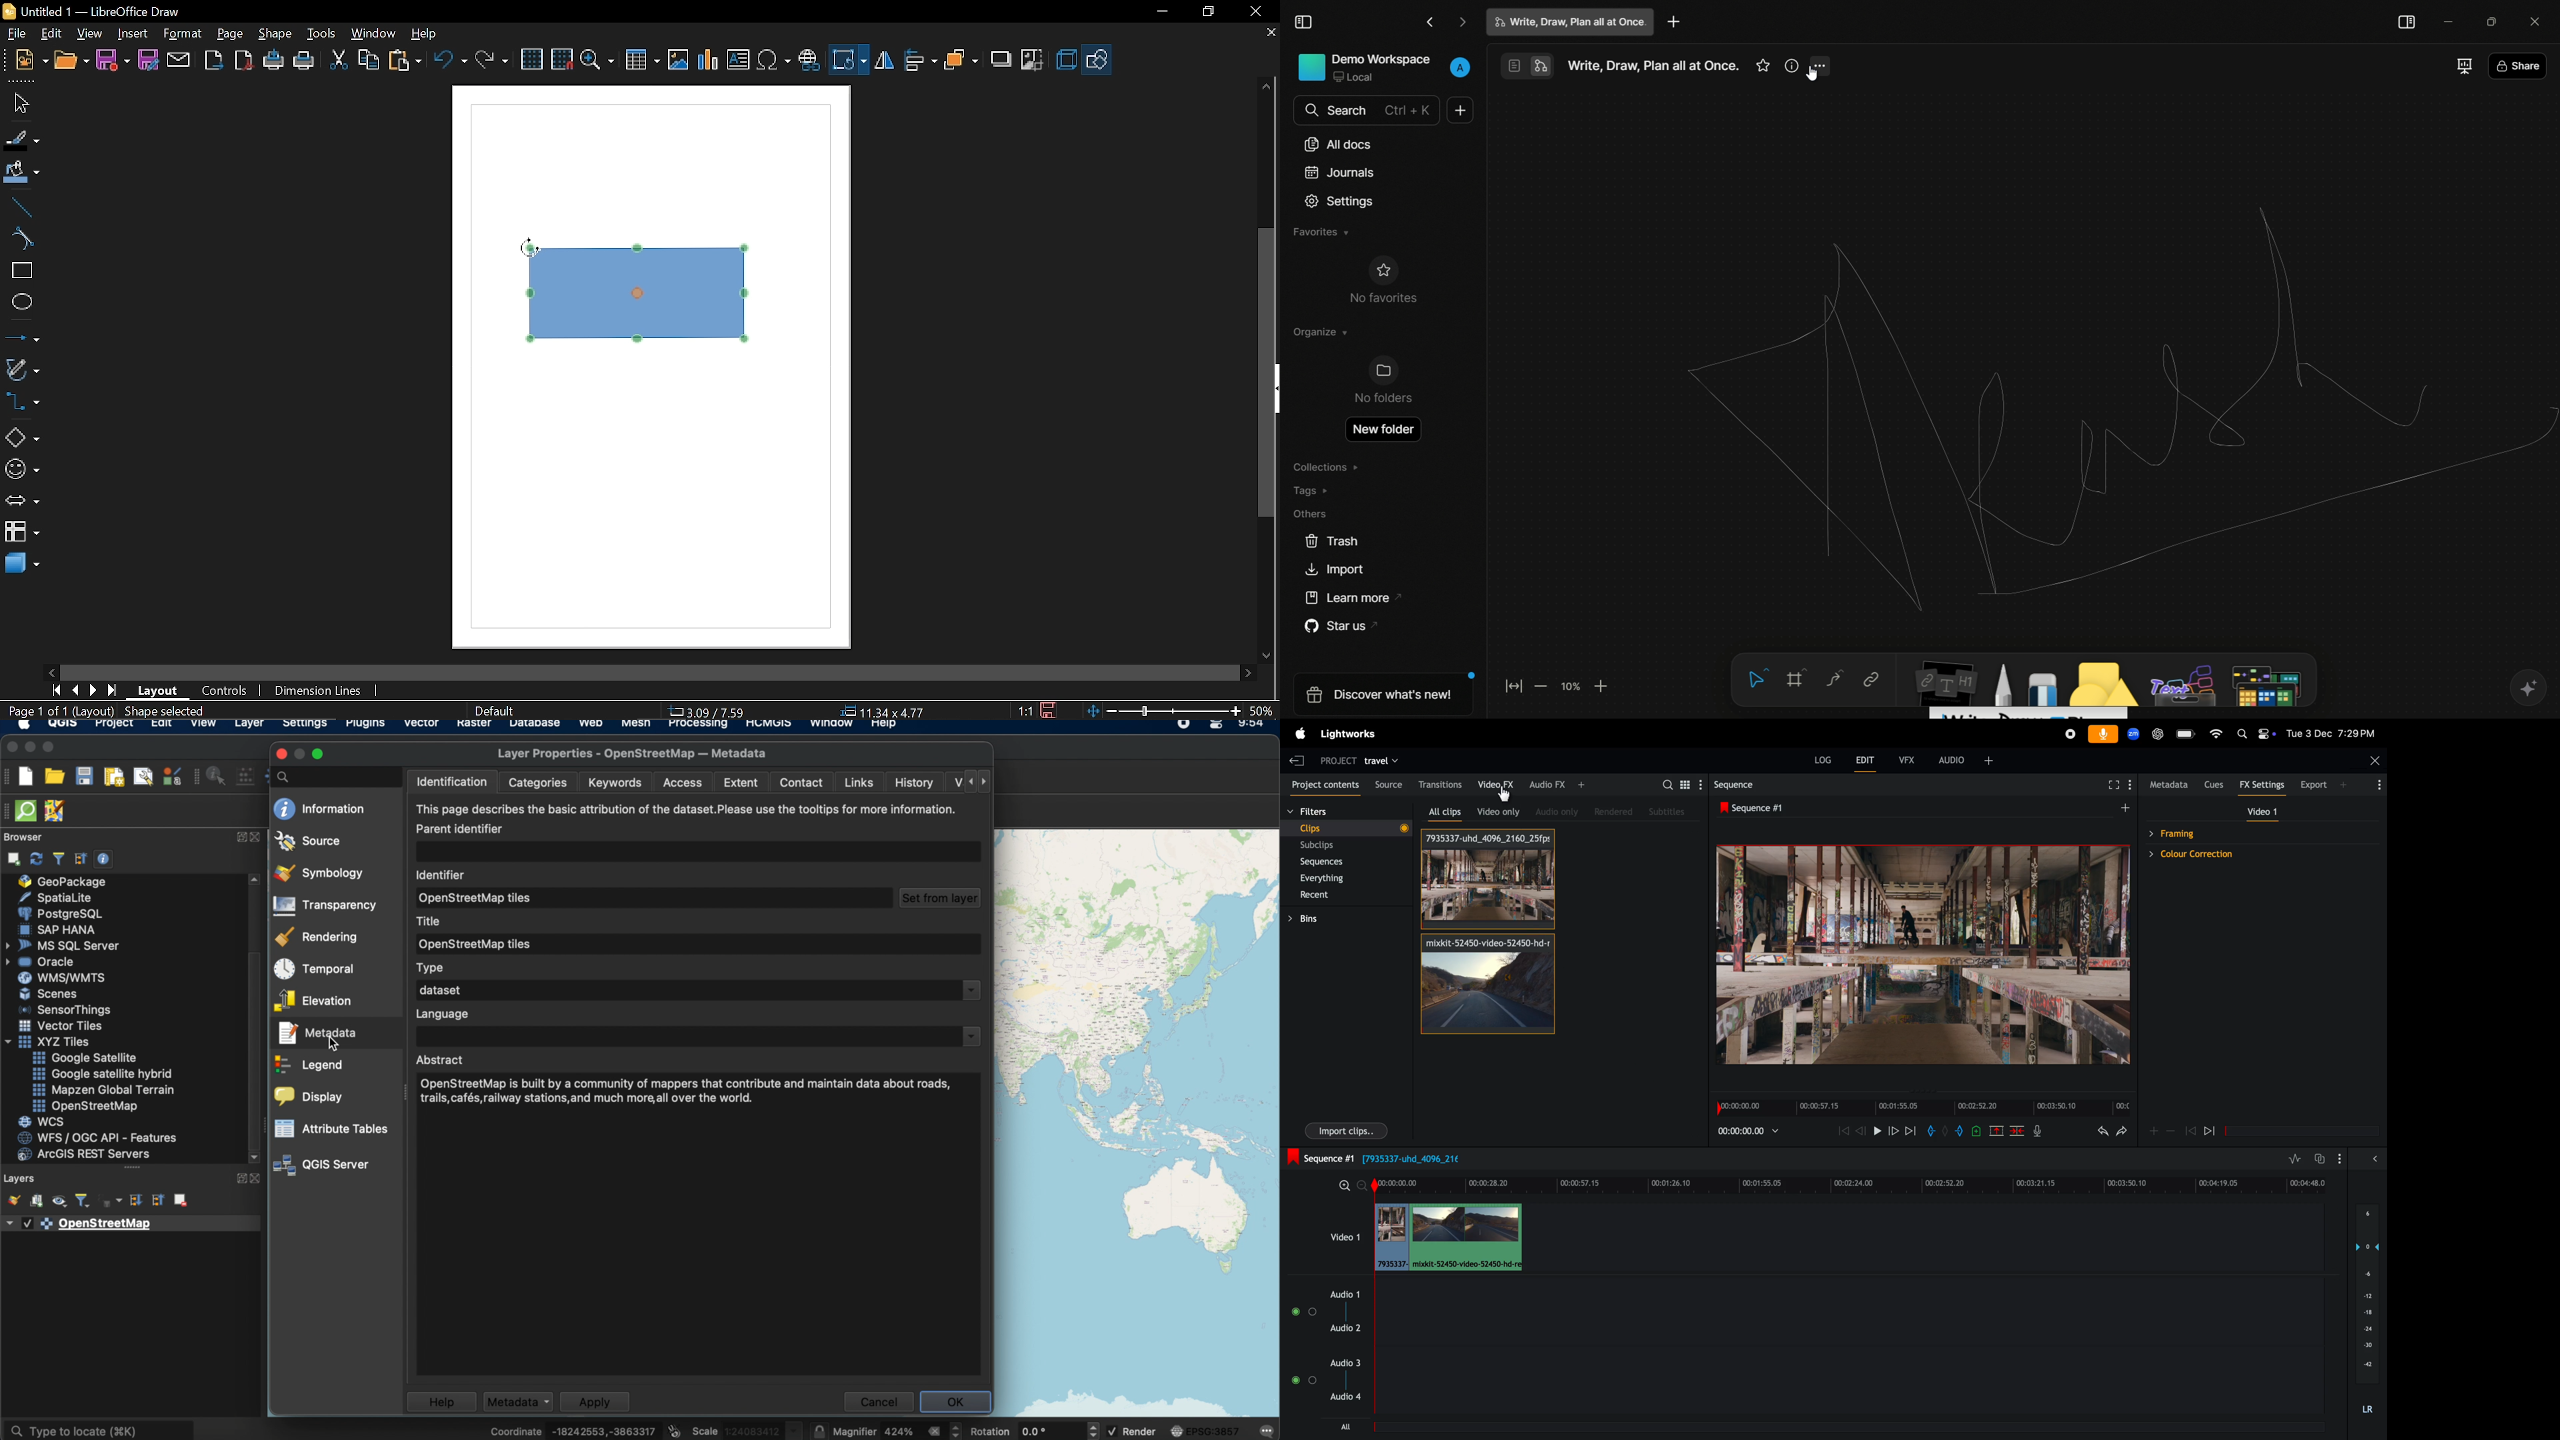  I want to click on close, so click(9, 747).